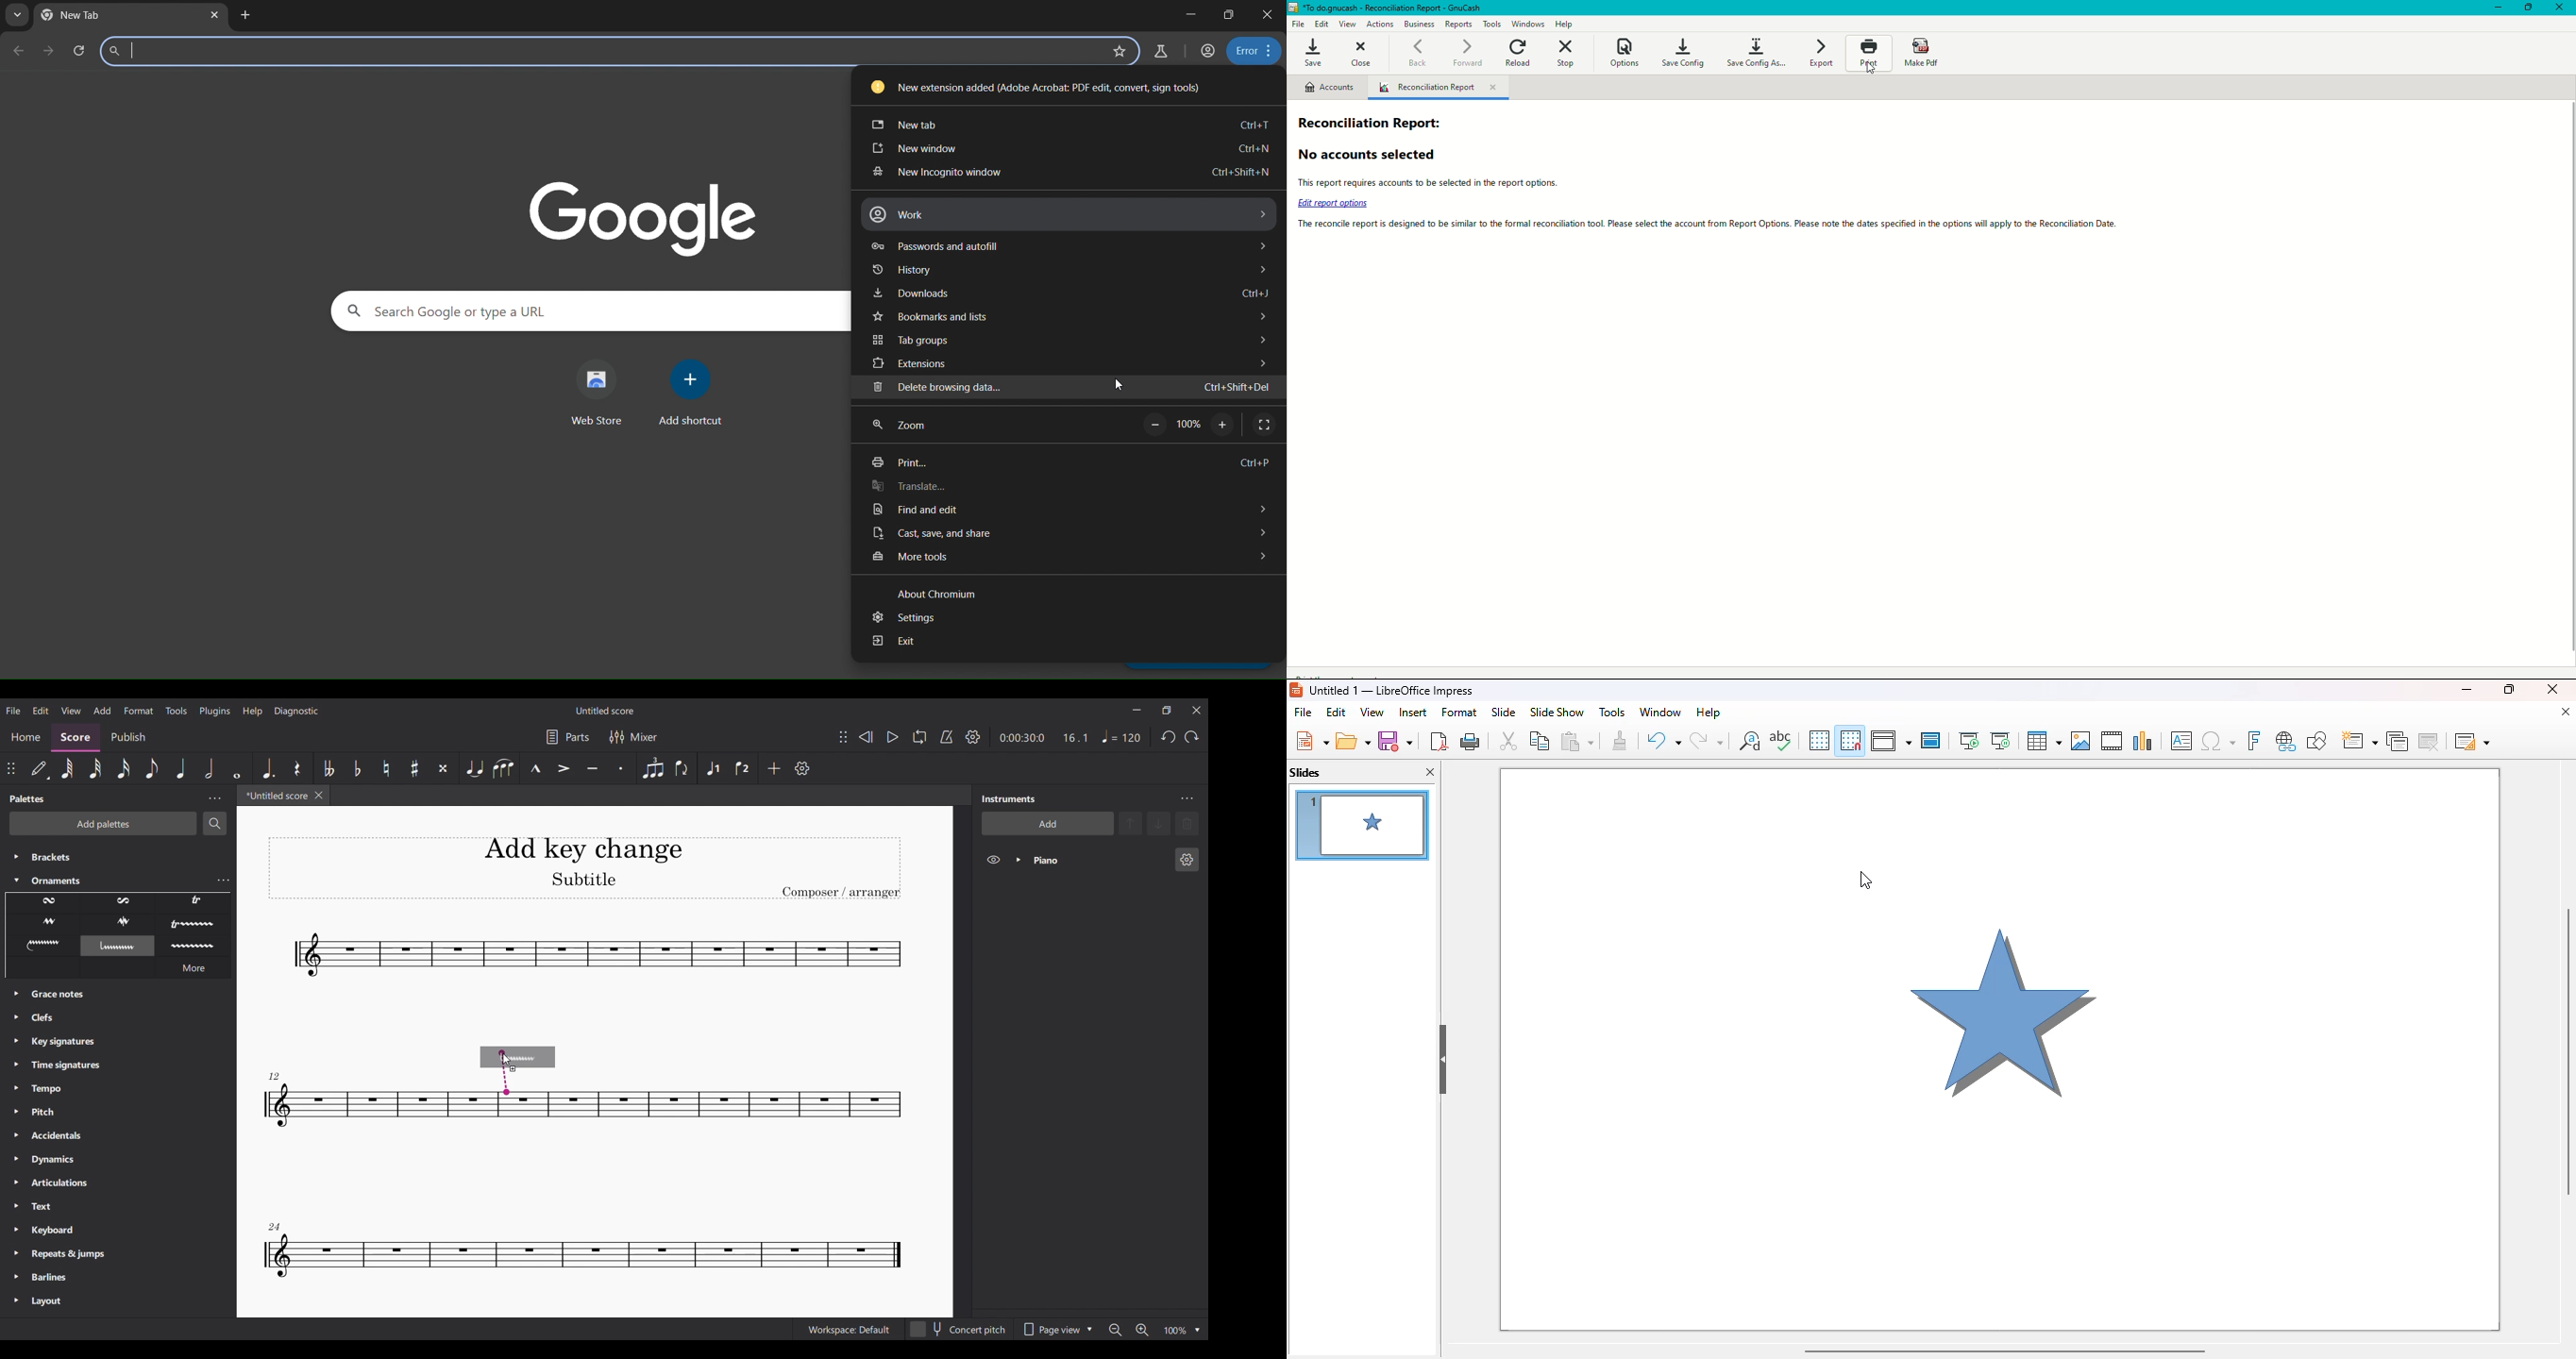 The height and width of the screenshot is (1372, 2576). Describe the element at coordinates (1825, 53) in the screenshot. I see `Export` at that location.